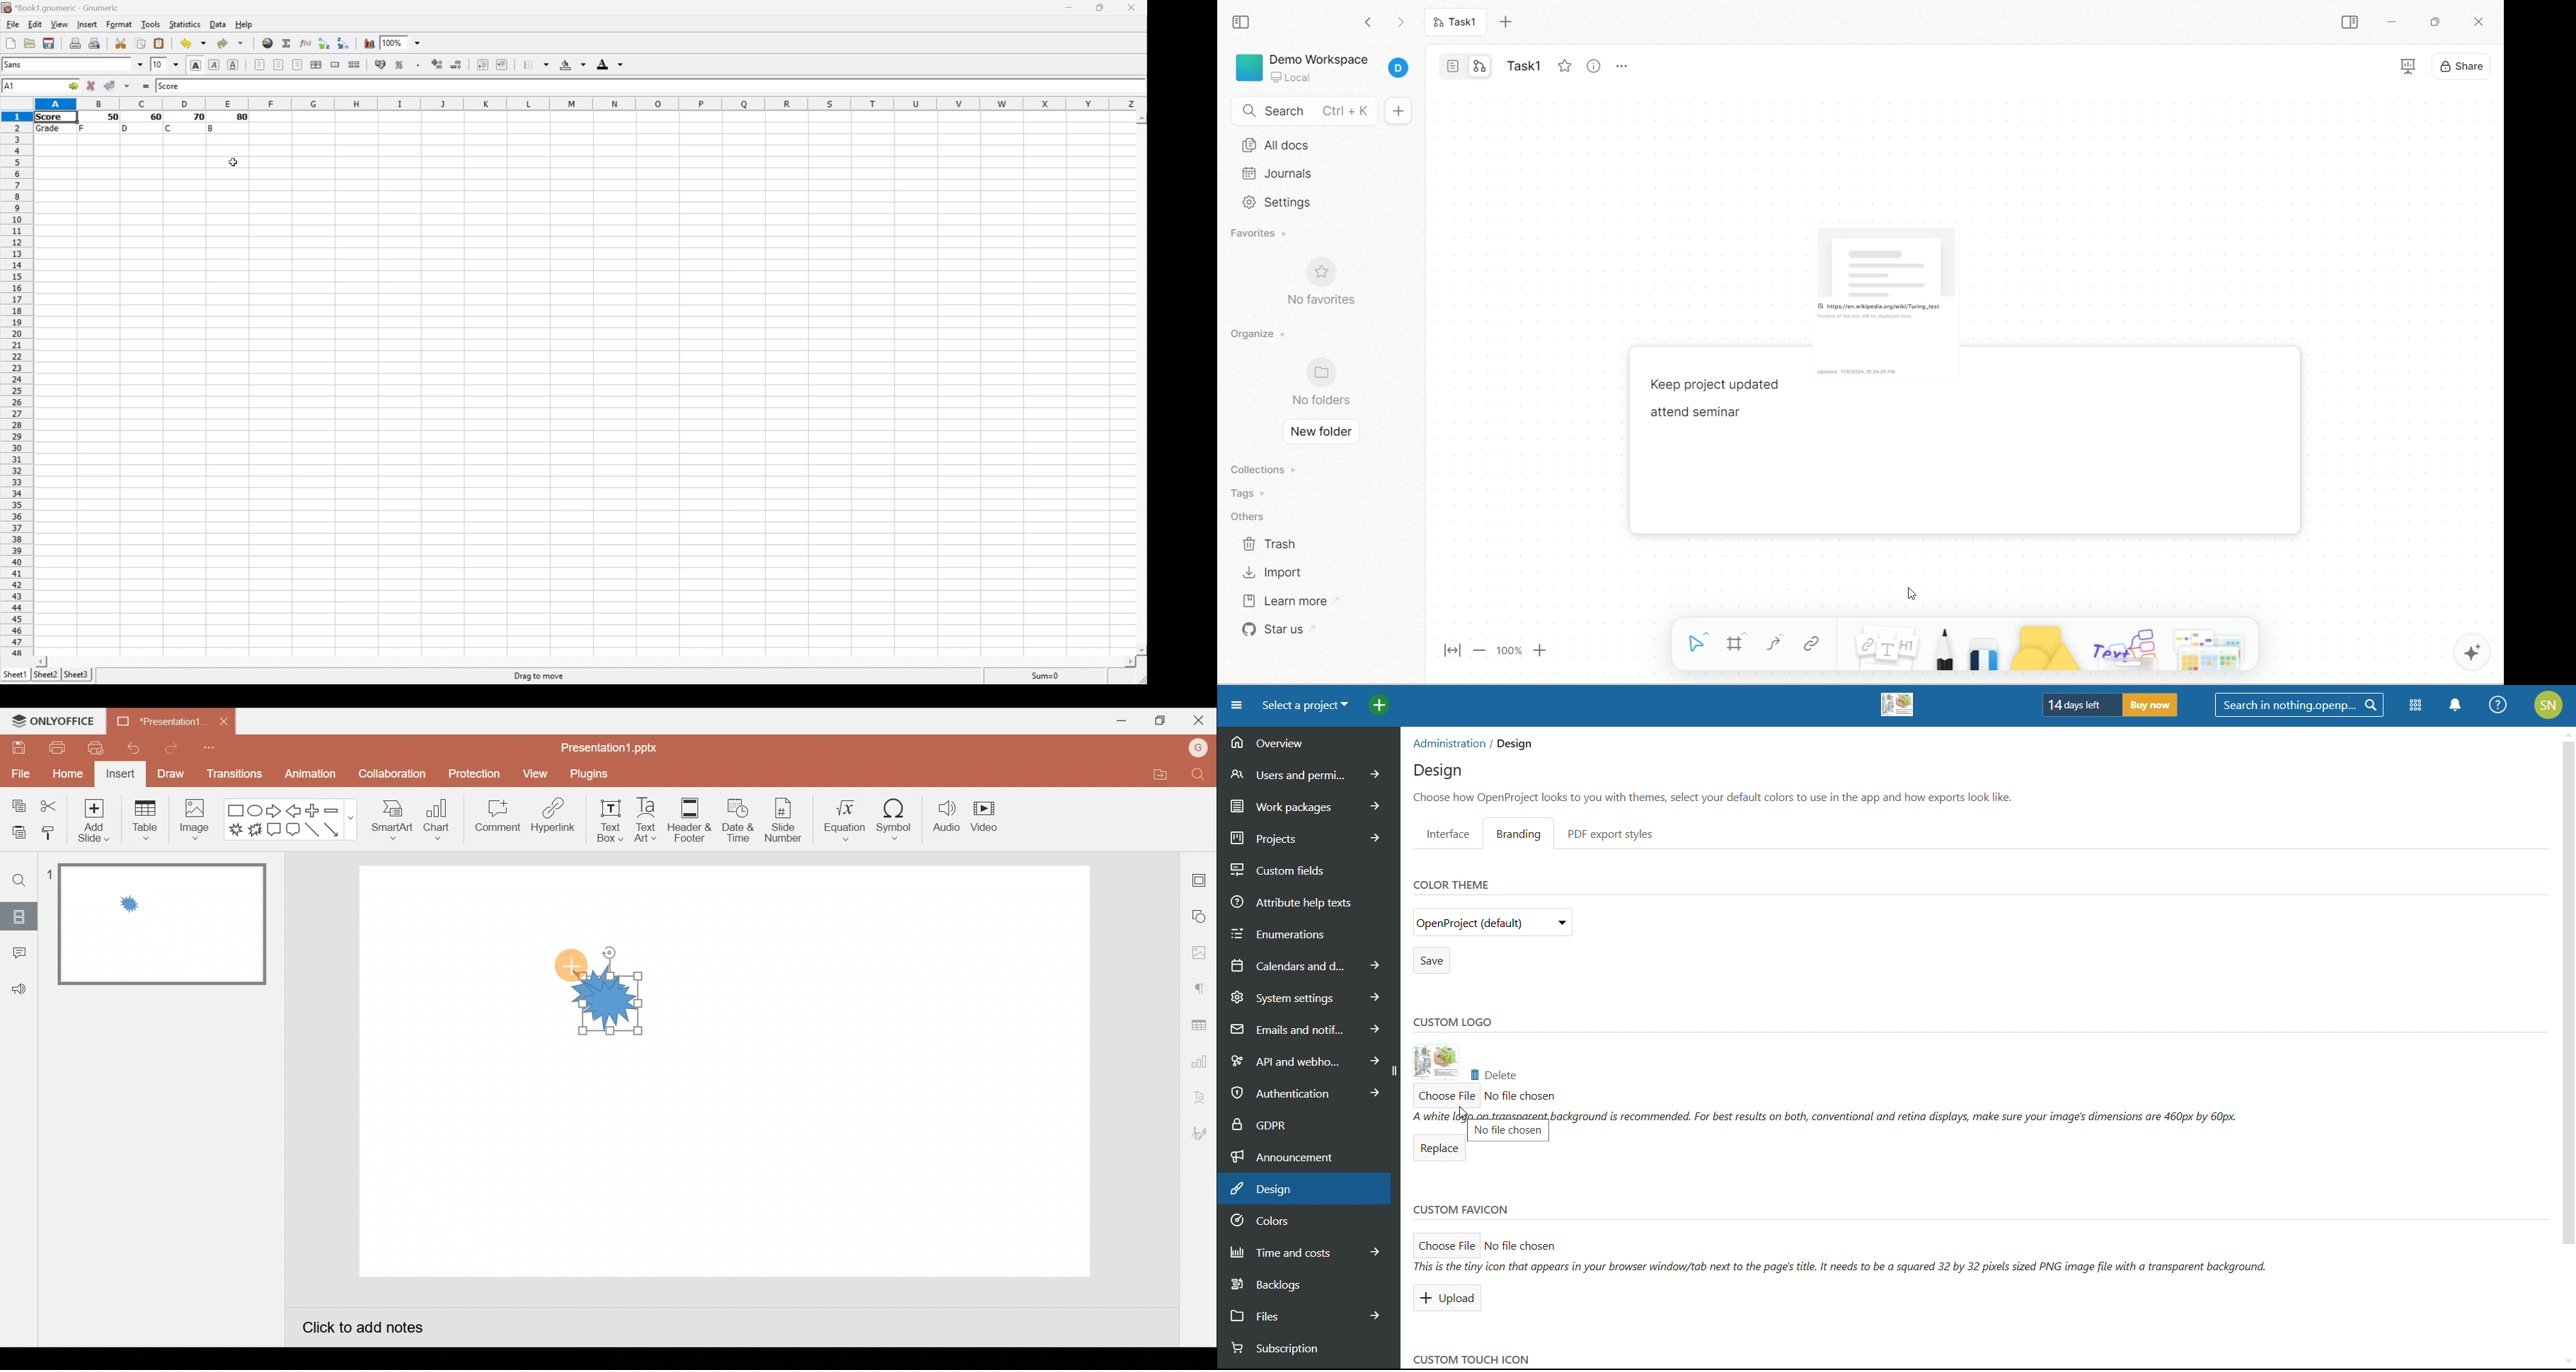 The height and width of the screenshot is (1372, 2576). What do you see at coordinates (162, 43) in the screenshot?
I see `Paste the clipboard` at bounding box center [162, 43].